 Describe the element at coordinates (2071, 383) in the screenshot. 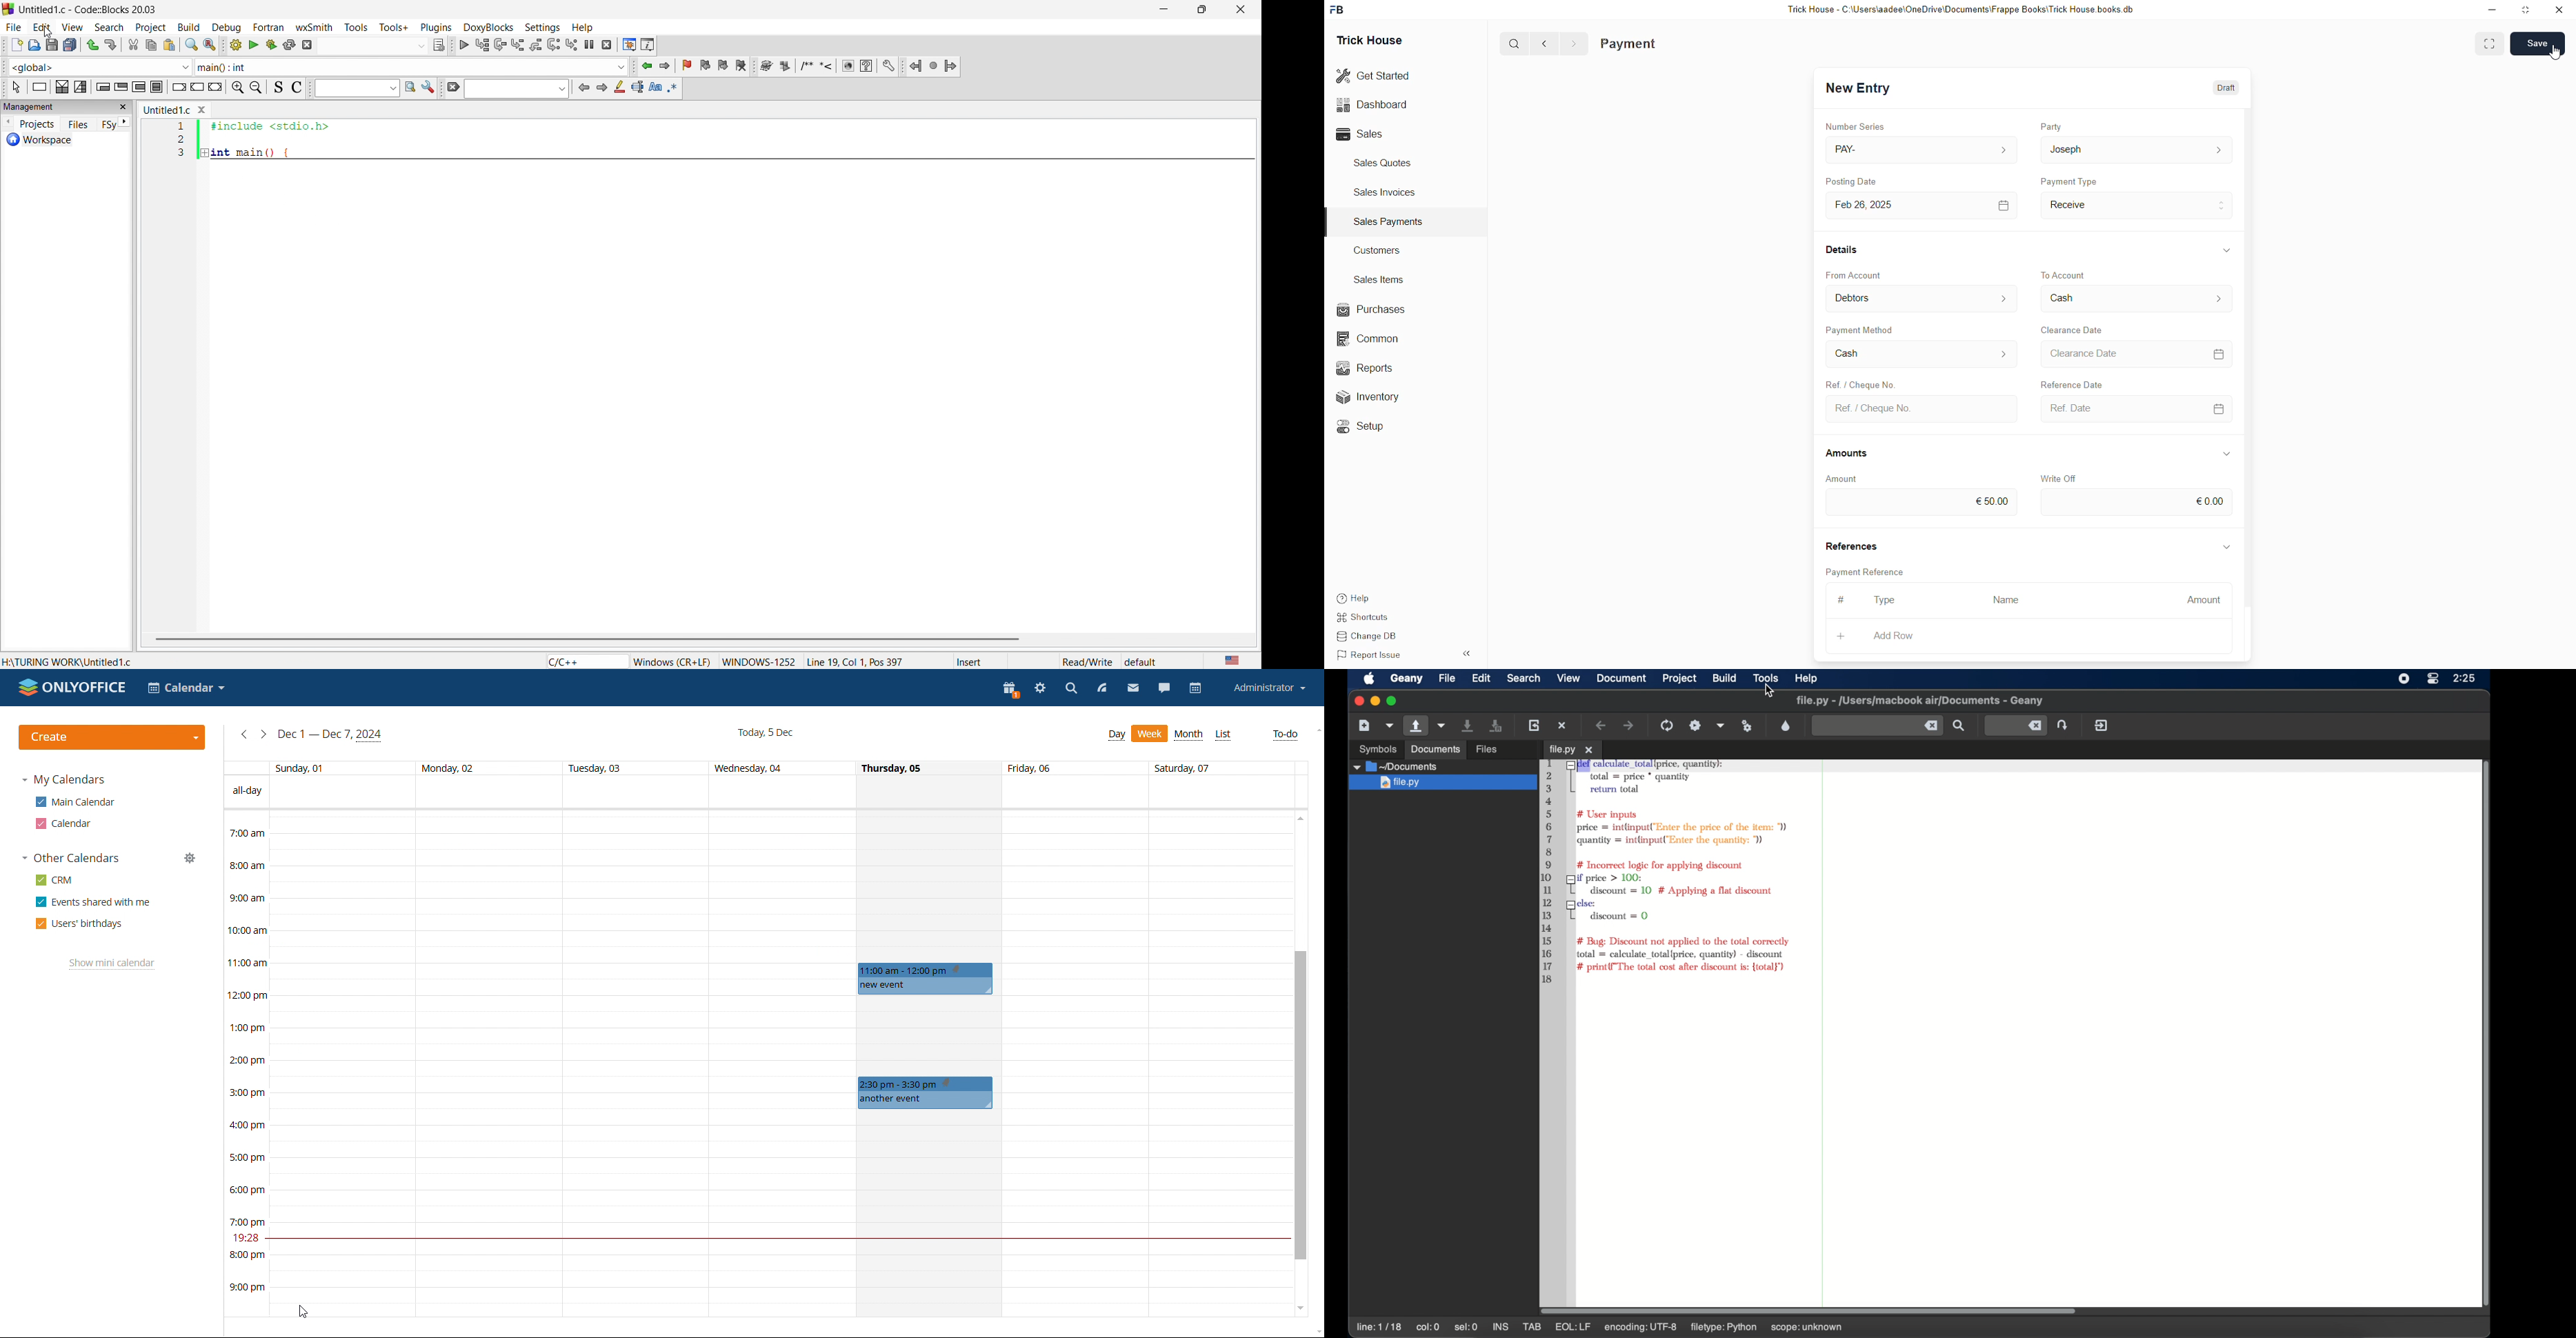

I see `Reference Date` at that location.